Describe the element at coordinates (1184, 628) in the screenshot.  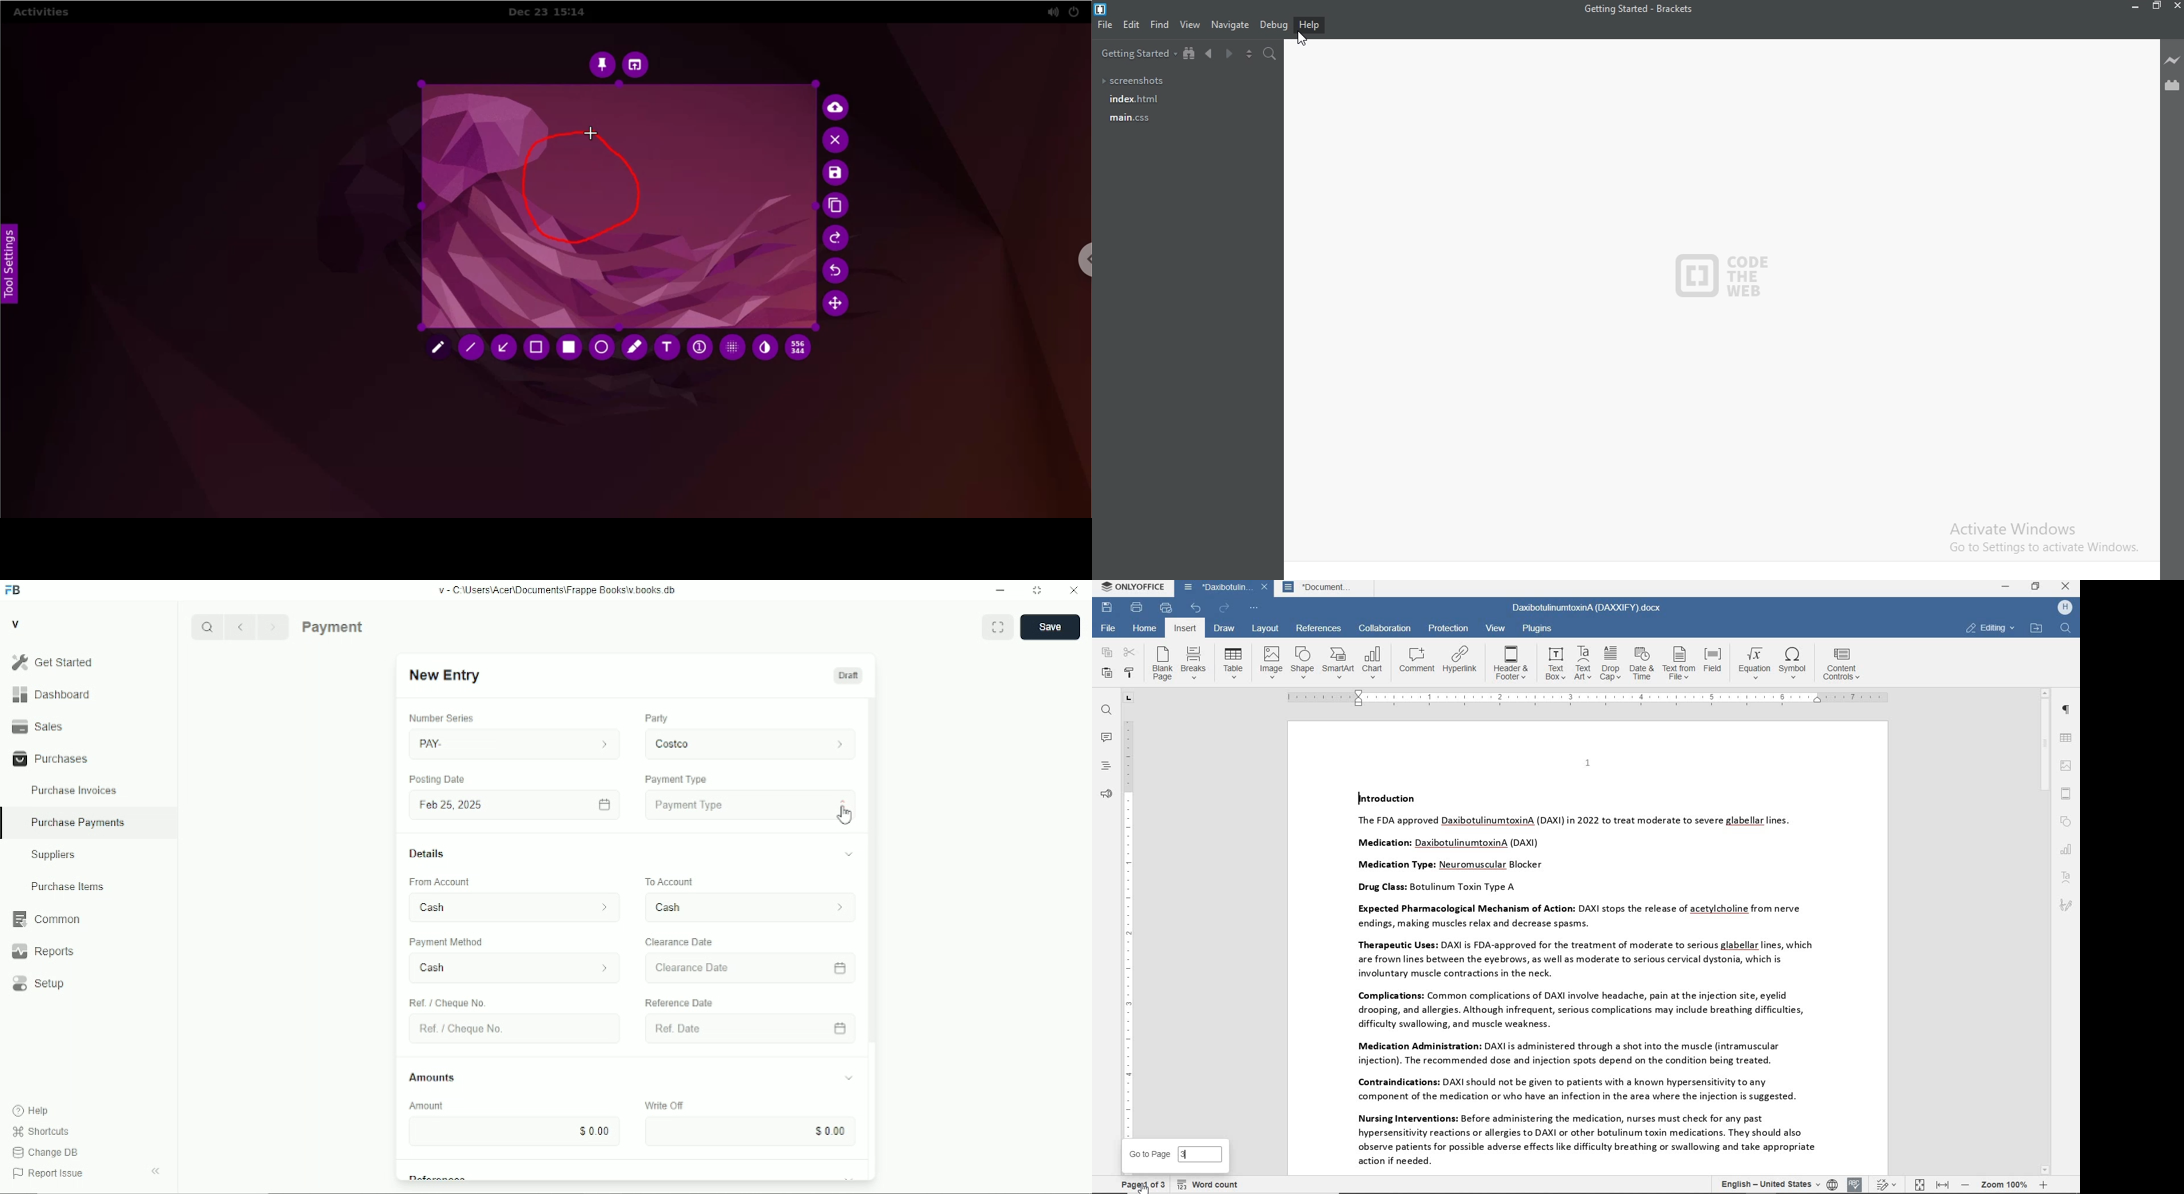
I see `insert` at that location.